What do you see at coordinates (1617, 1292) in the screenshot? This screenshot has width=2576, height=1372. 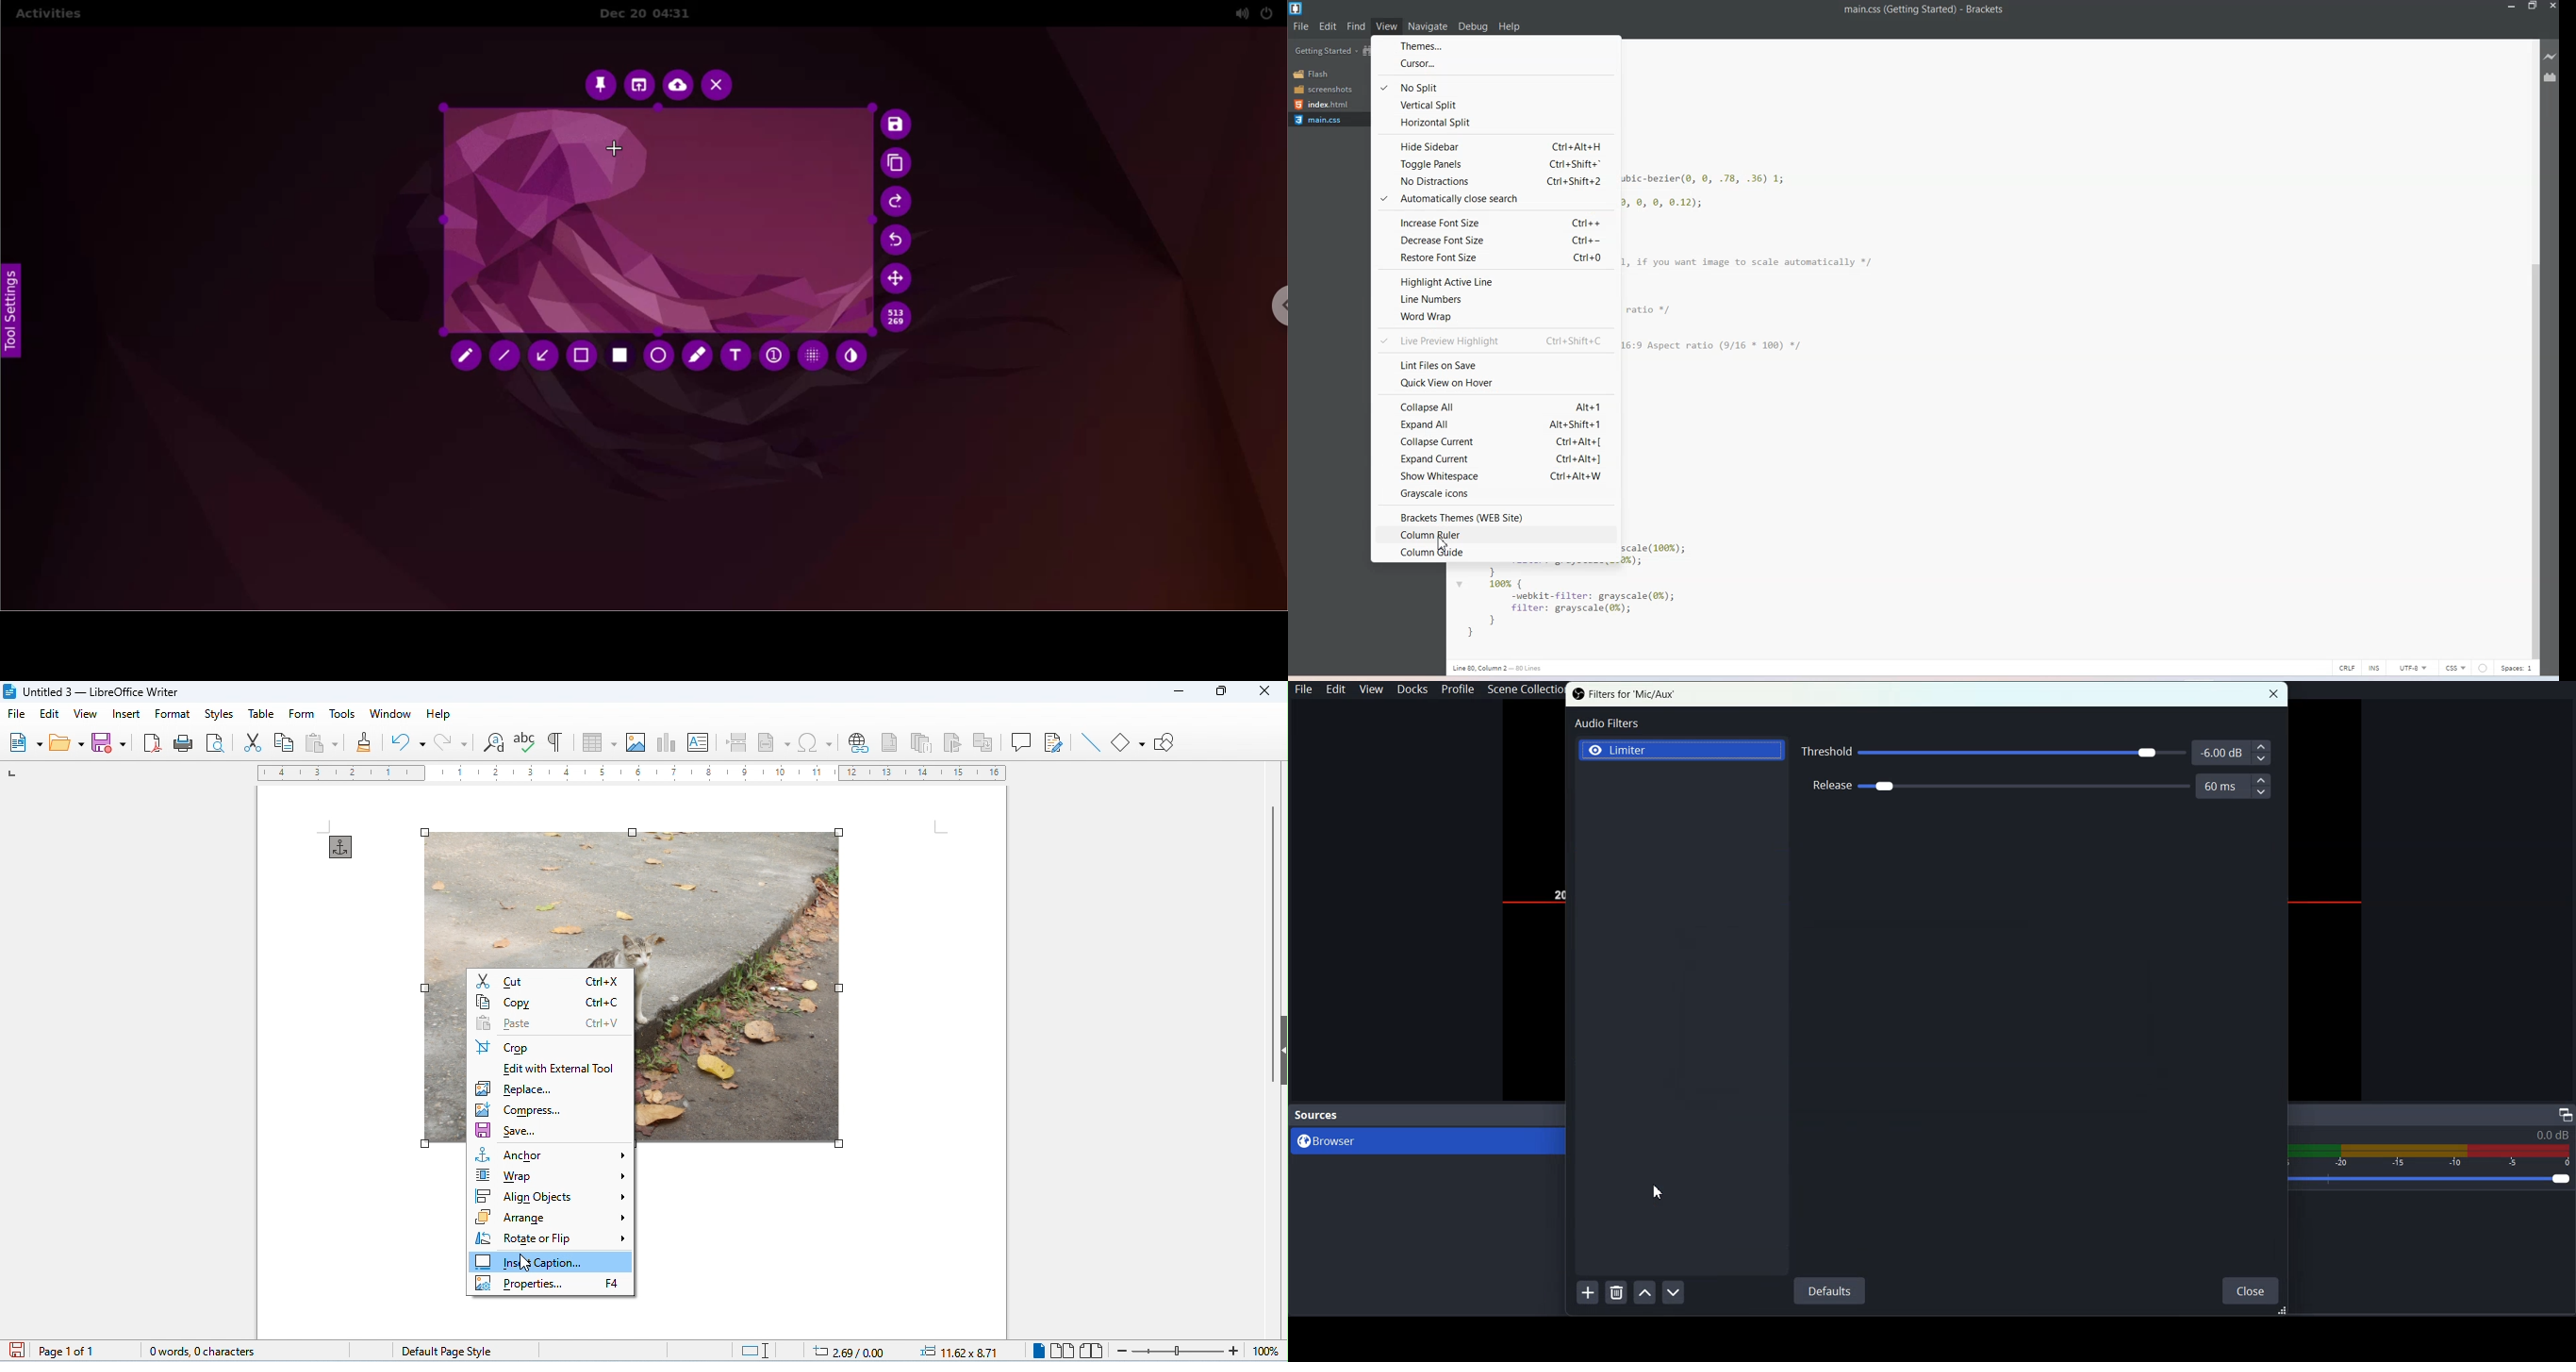 I see `Remove Selected` at bounding box center [1617, 1292].